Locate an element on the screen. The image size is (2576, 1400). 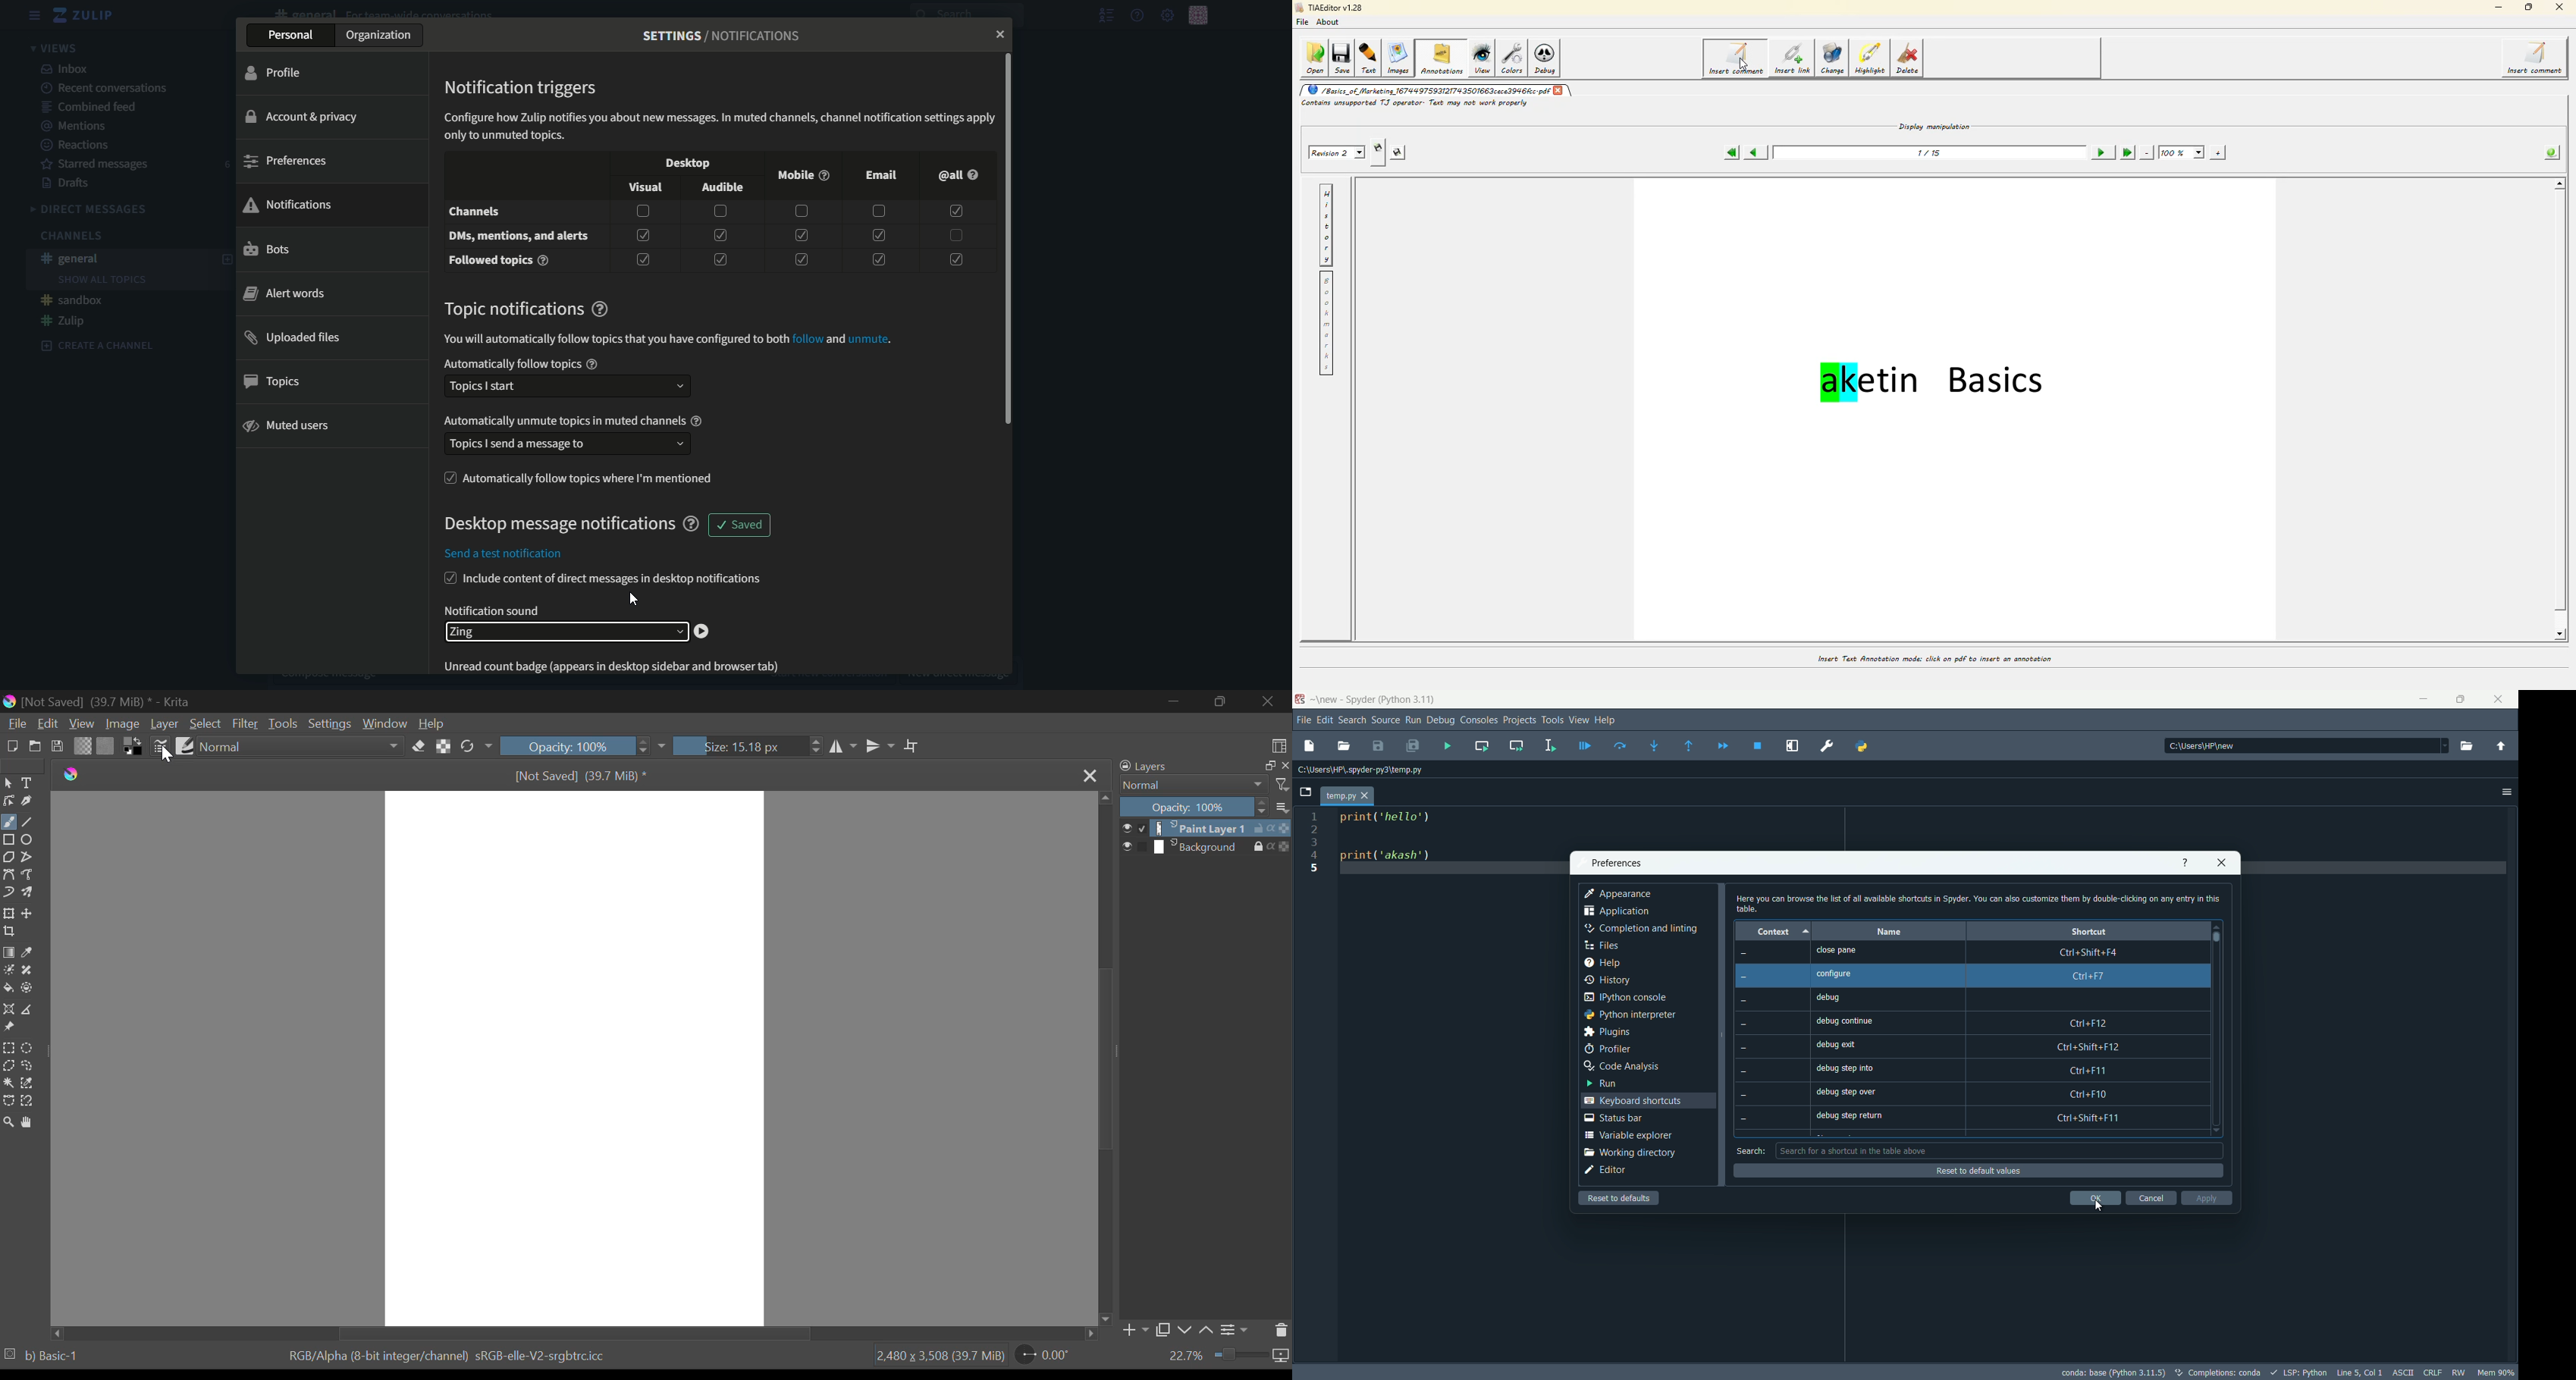
(Not Saved) (39.7 MB) * is located at coordinates (577, 774).